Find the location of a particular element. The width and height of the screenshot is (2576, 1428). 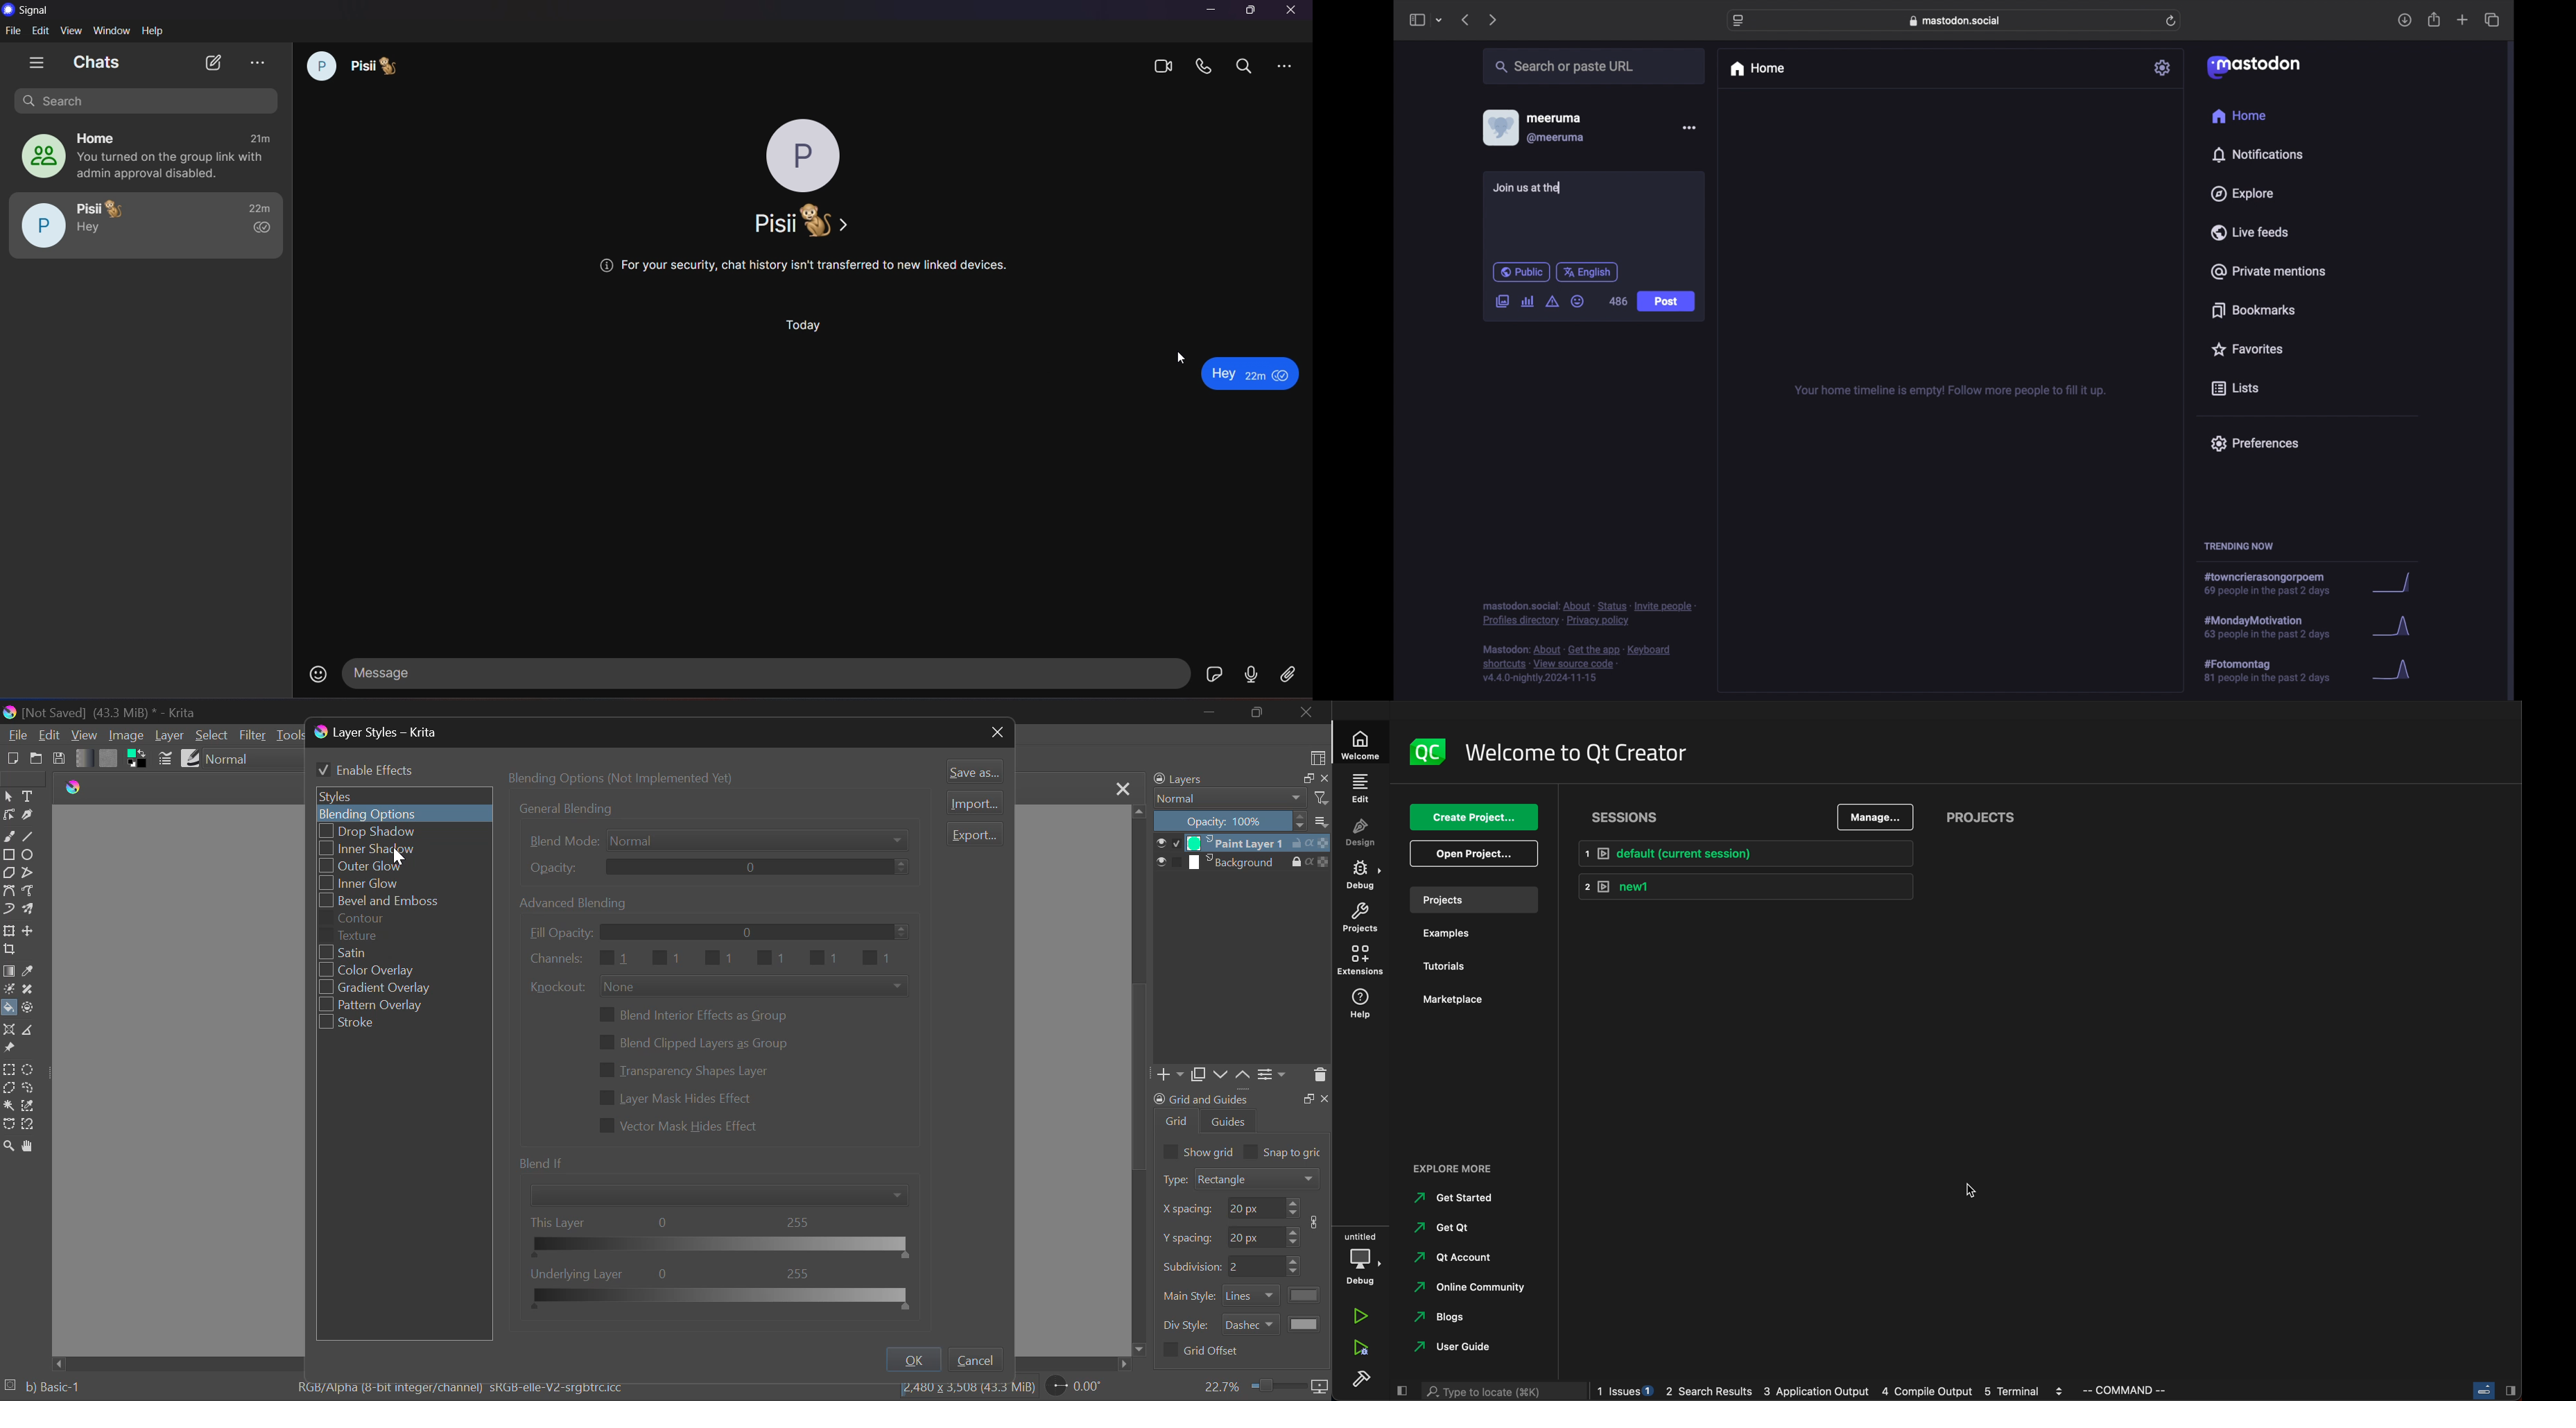

Enclose and Fill is located at coordinates (30, 1008).